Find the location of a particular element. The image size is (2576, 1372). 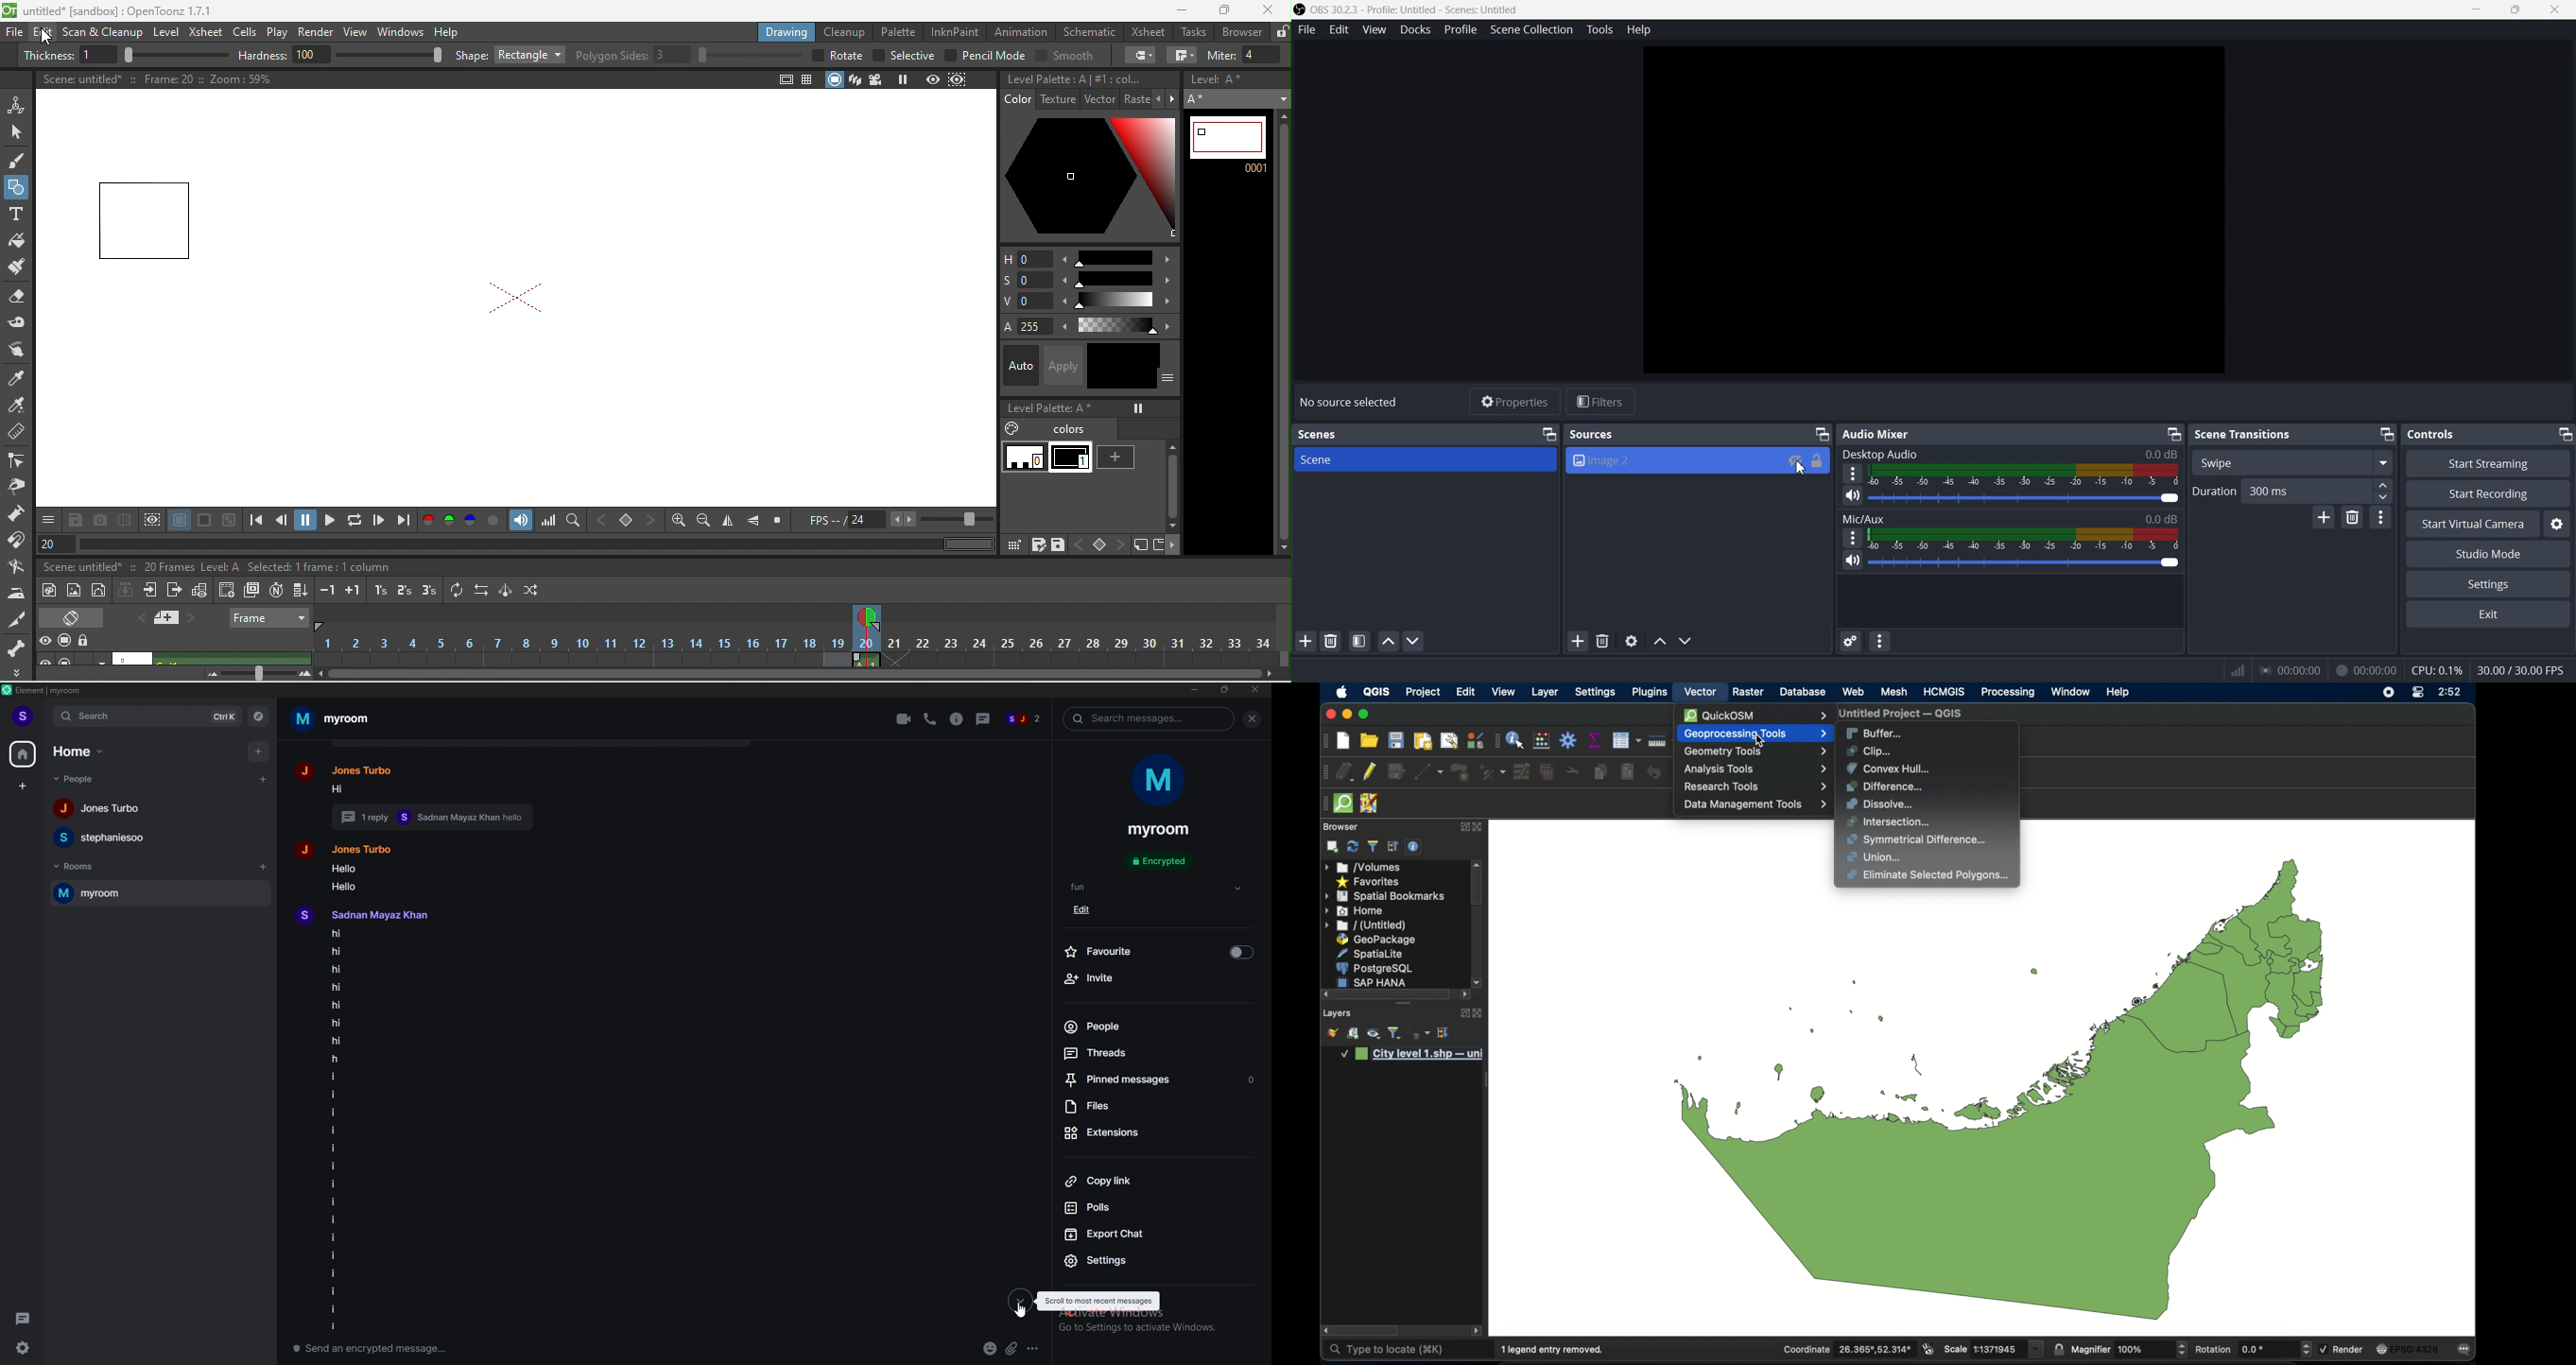

Filters is located at coordinates (1601, 401).